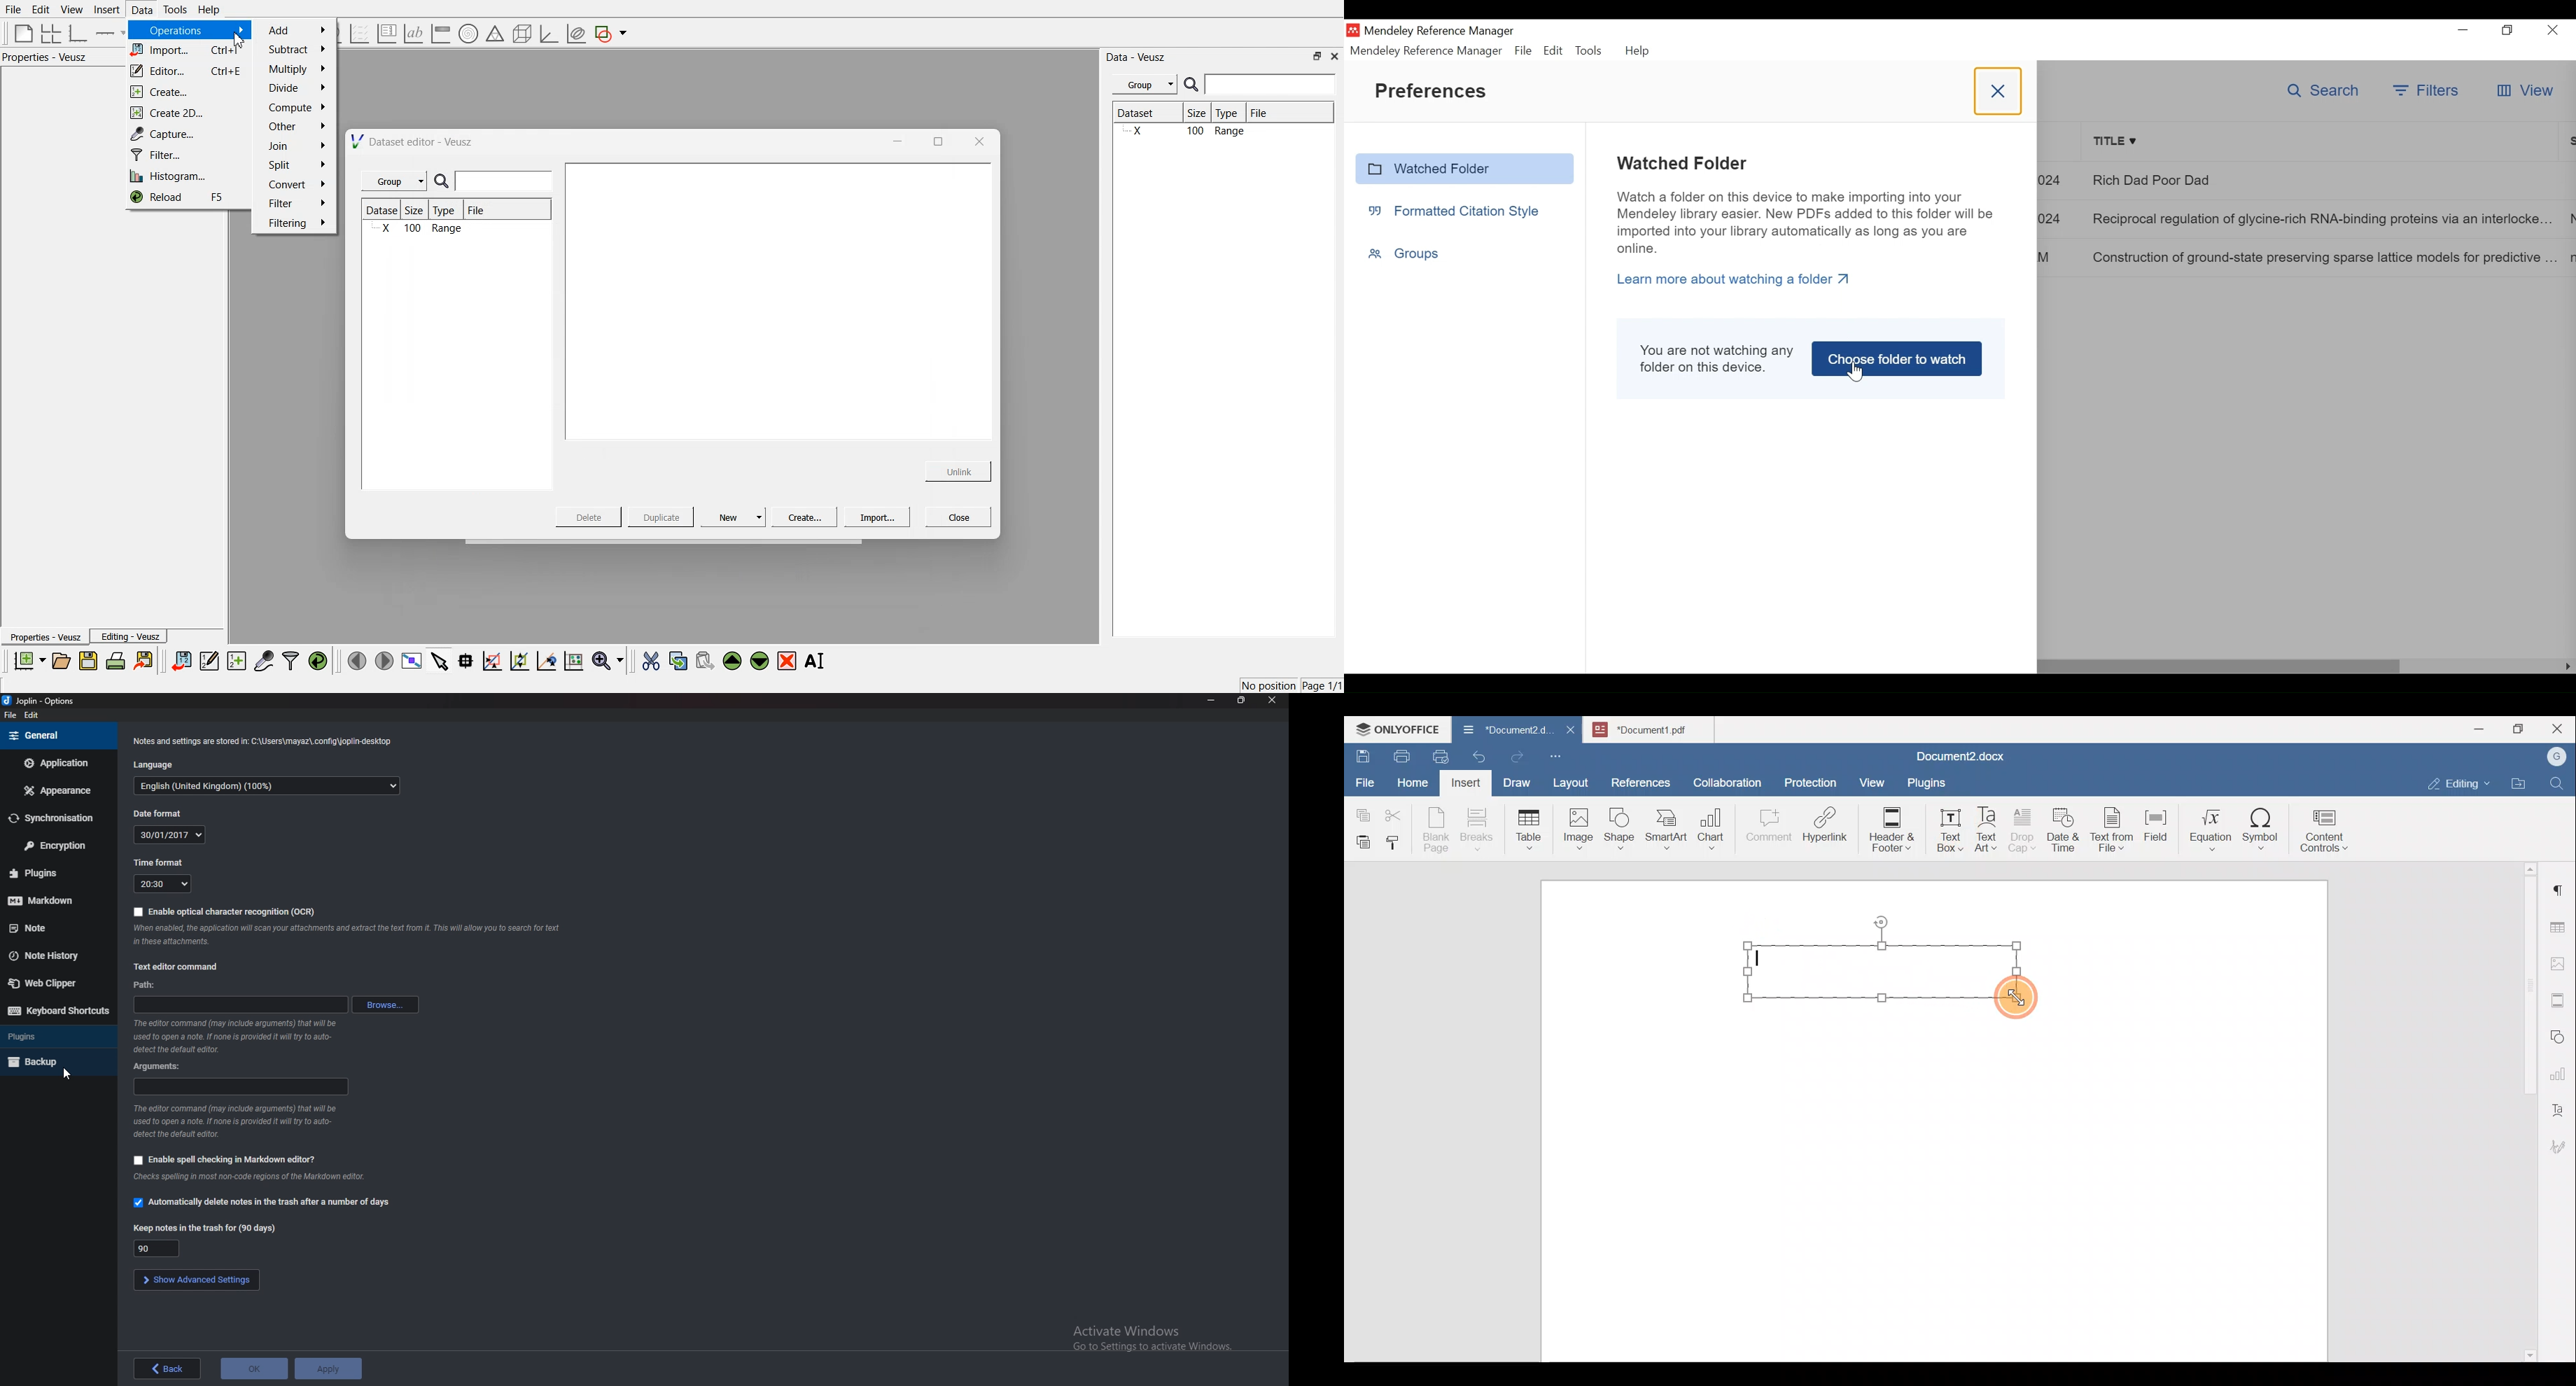 This screenshot has width=2576, height=1400. Describe the element at coordinates (267, 786) in the screenshot. I see `Language` at that location.